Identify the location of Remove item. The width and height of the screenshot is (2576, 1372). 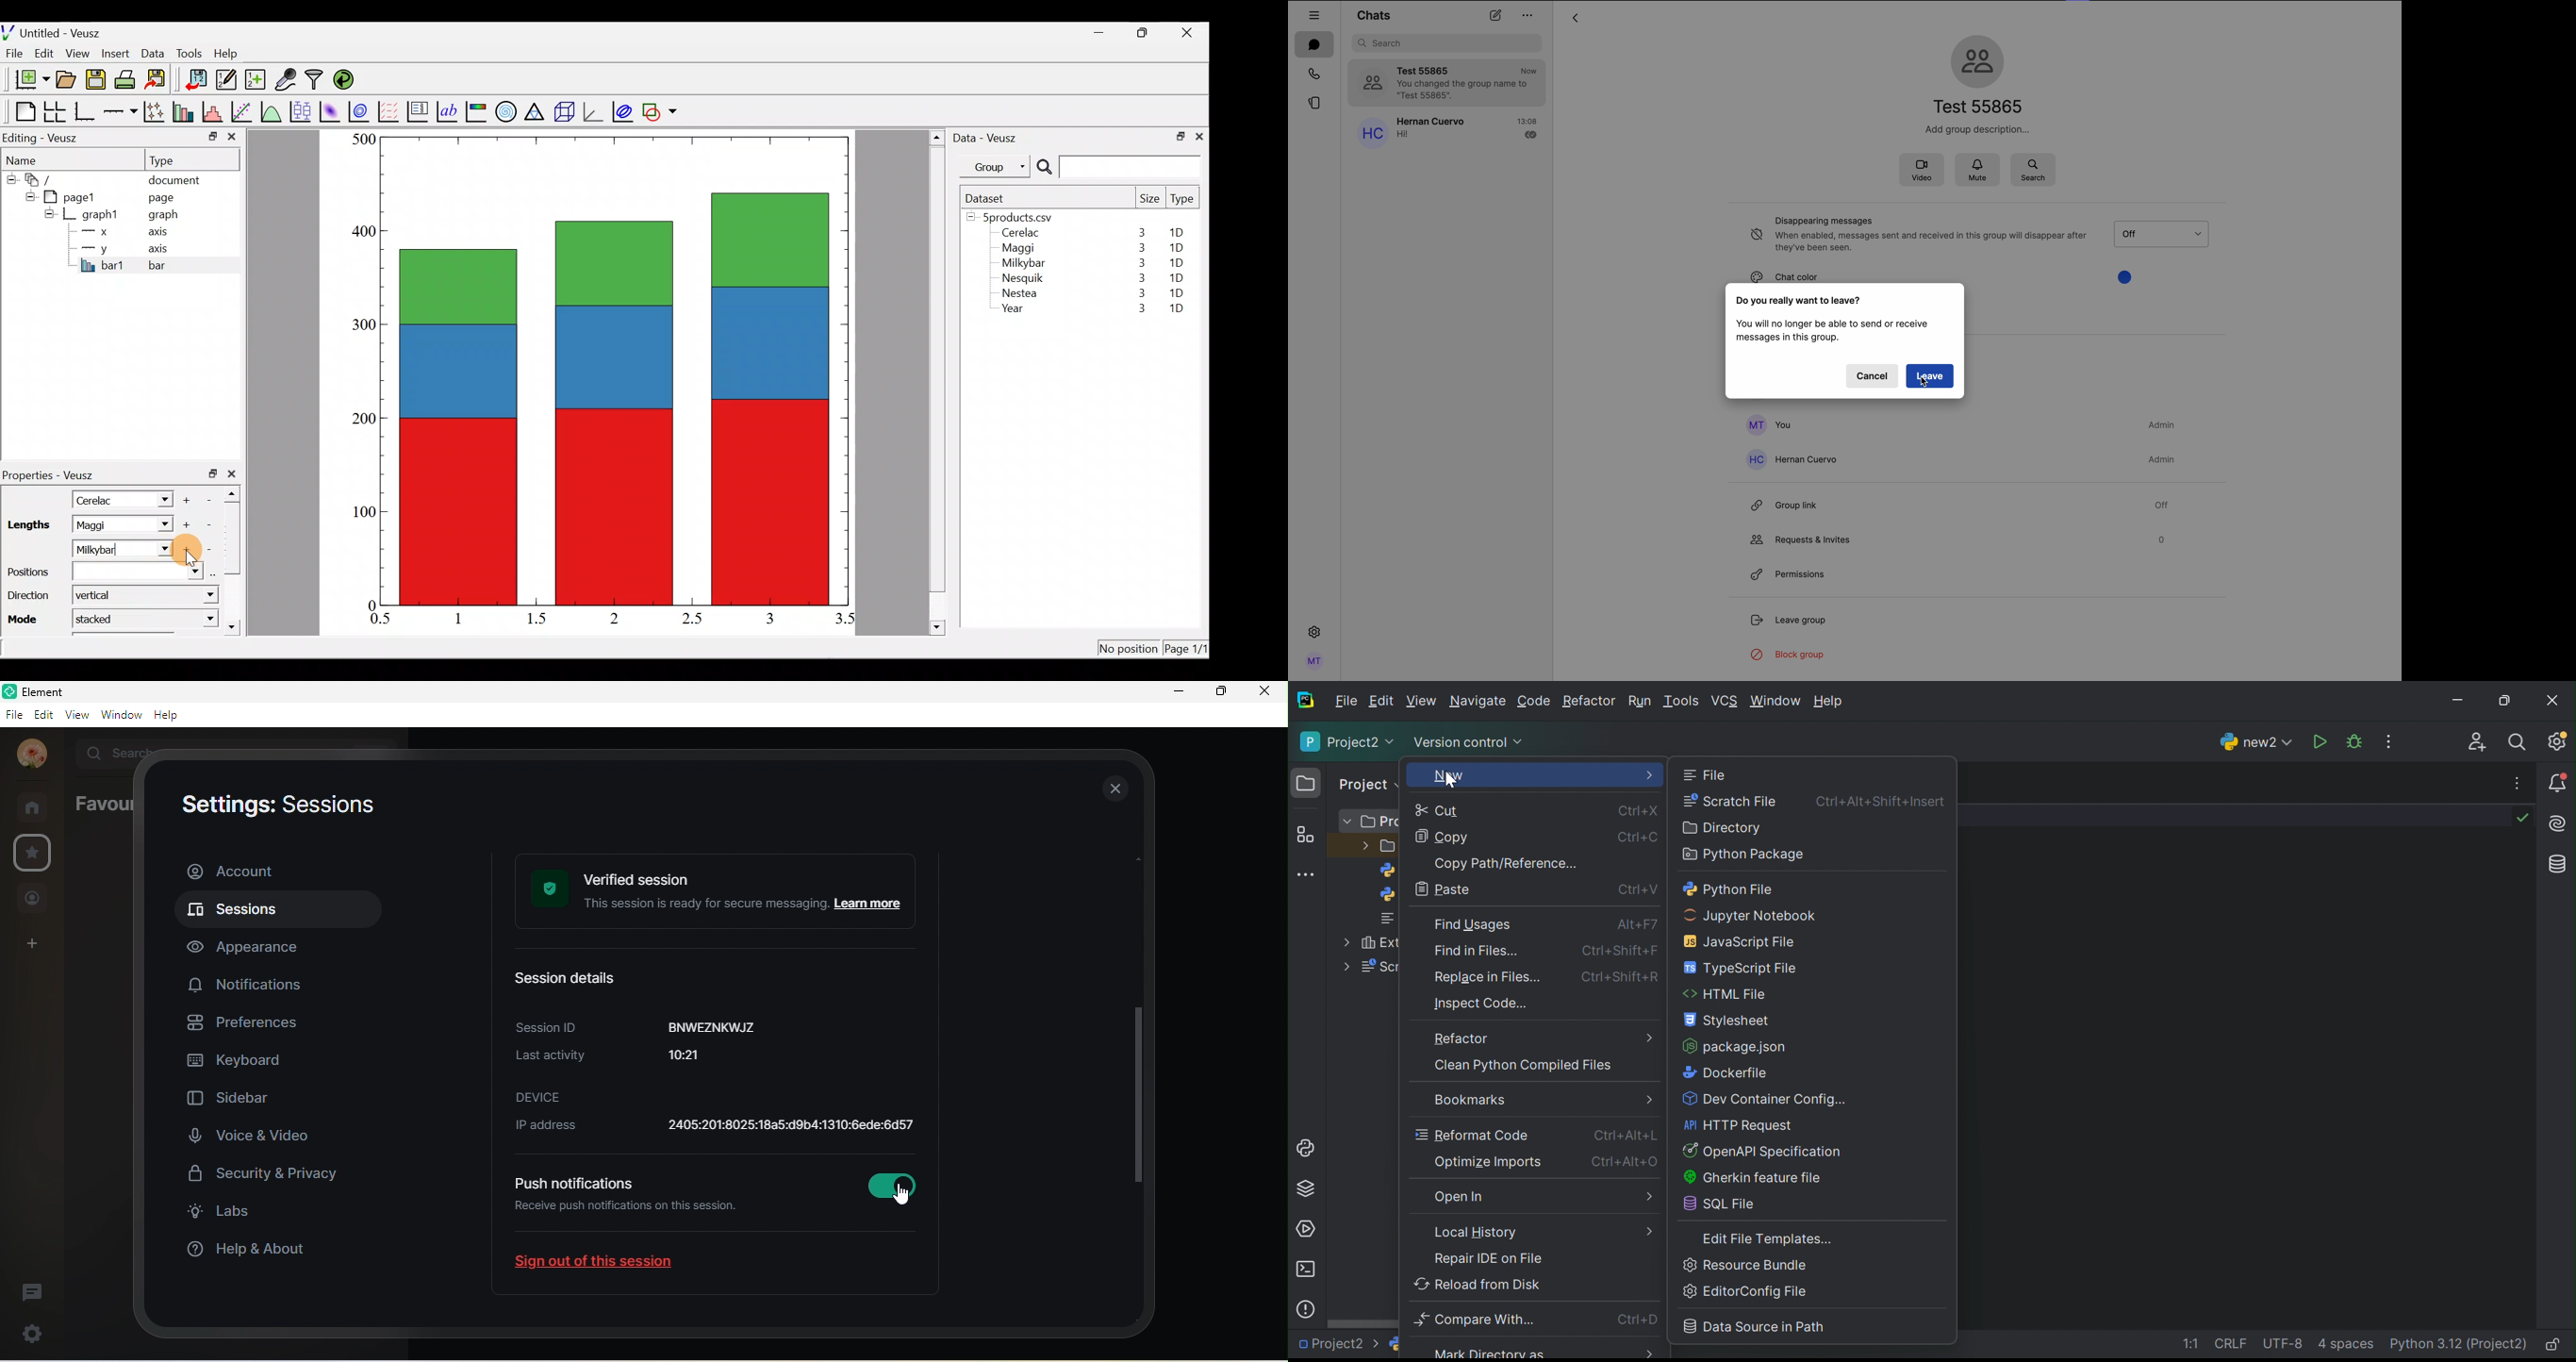
(213, 499).